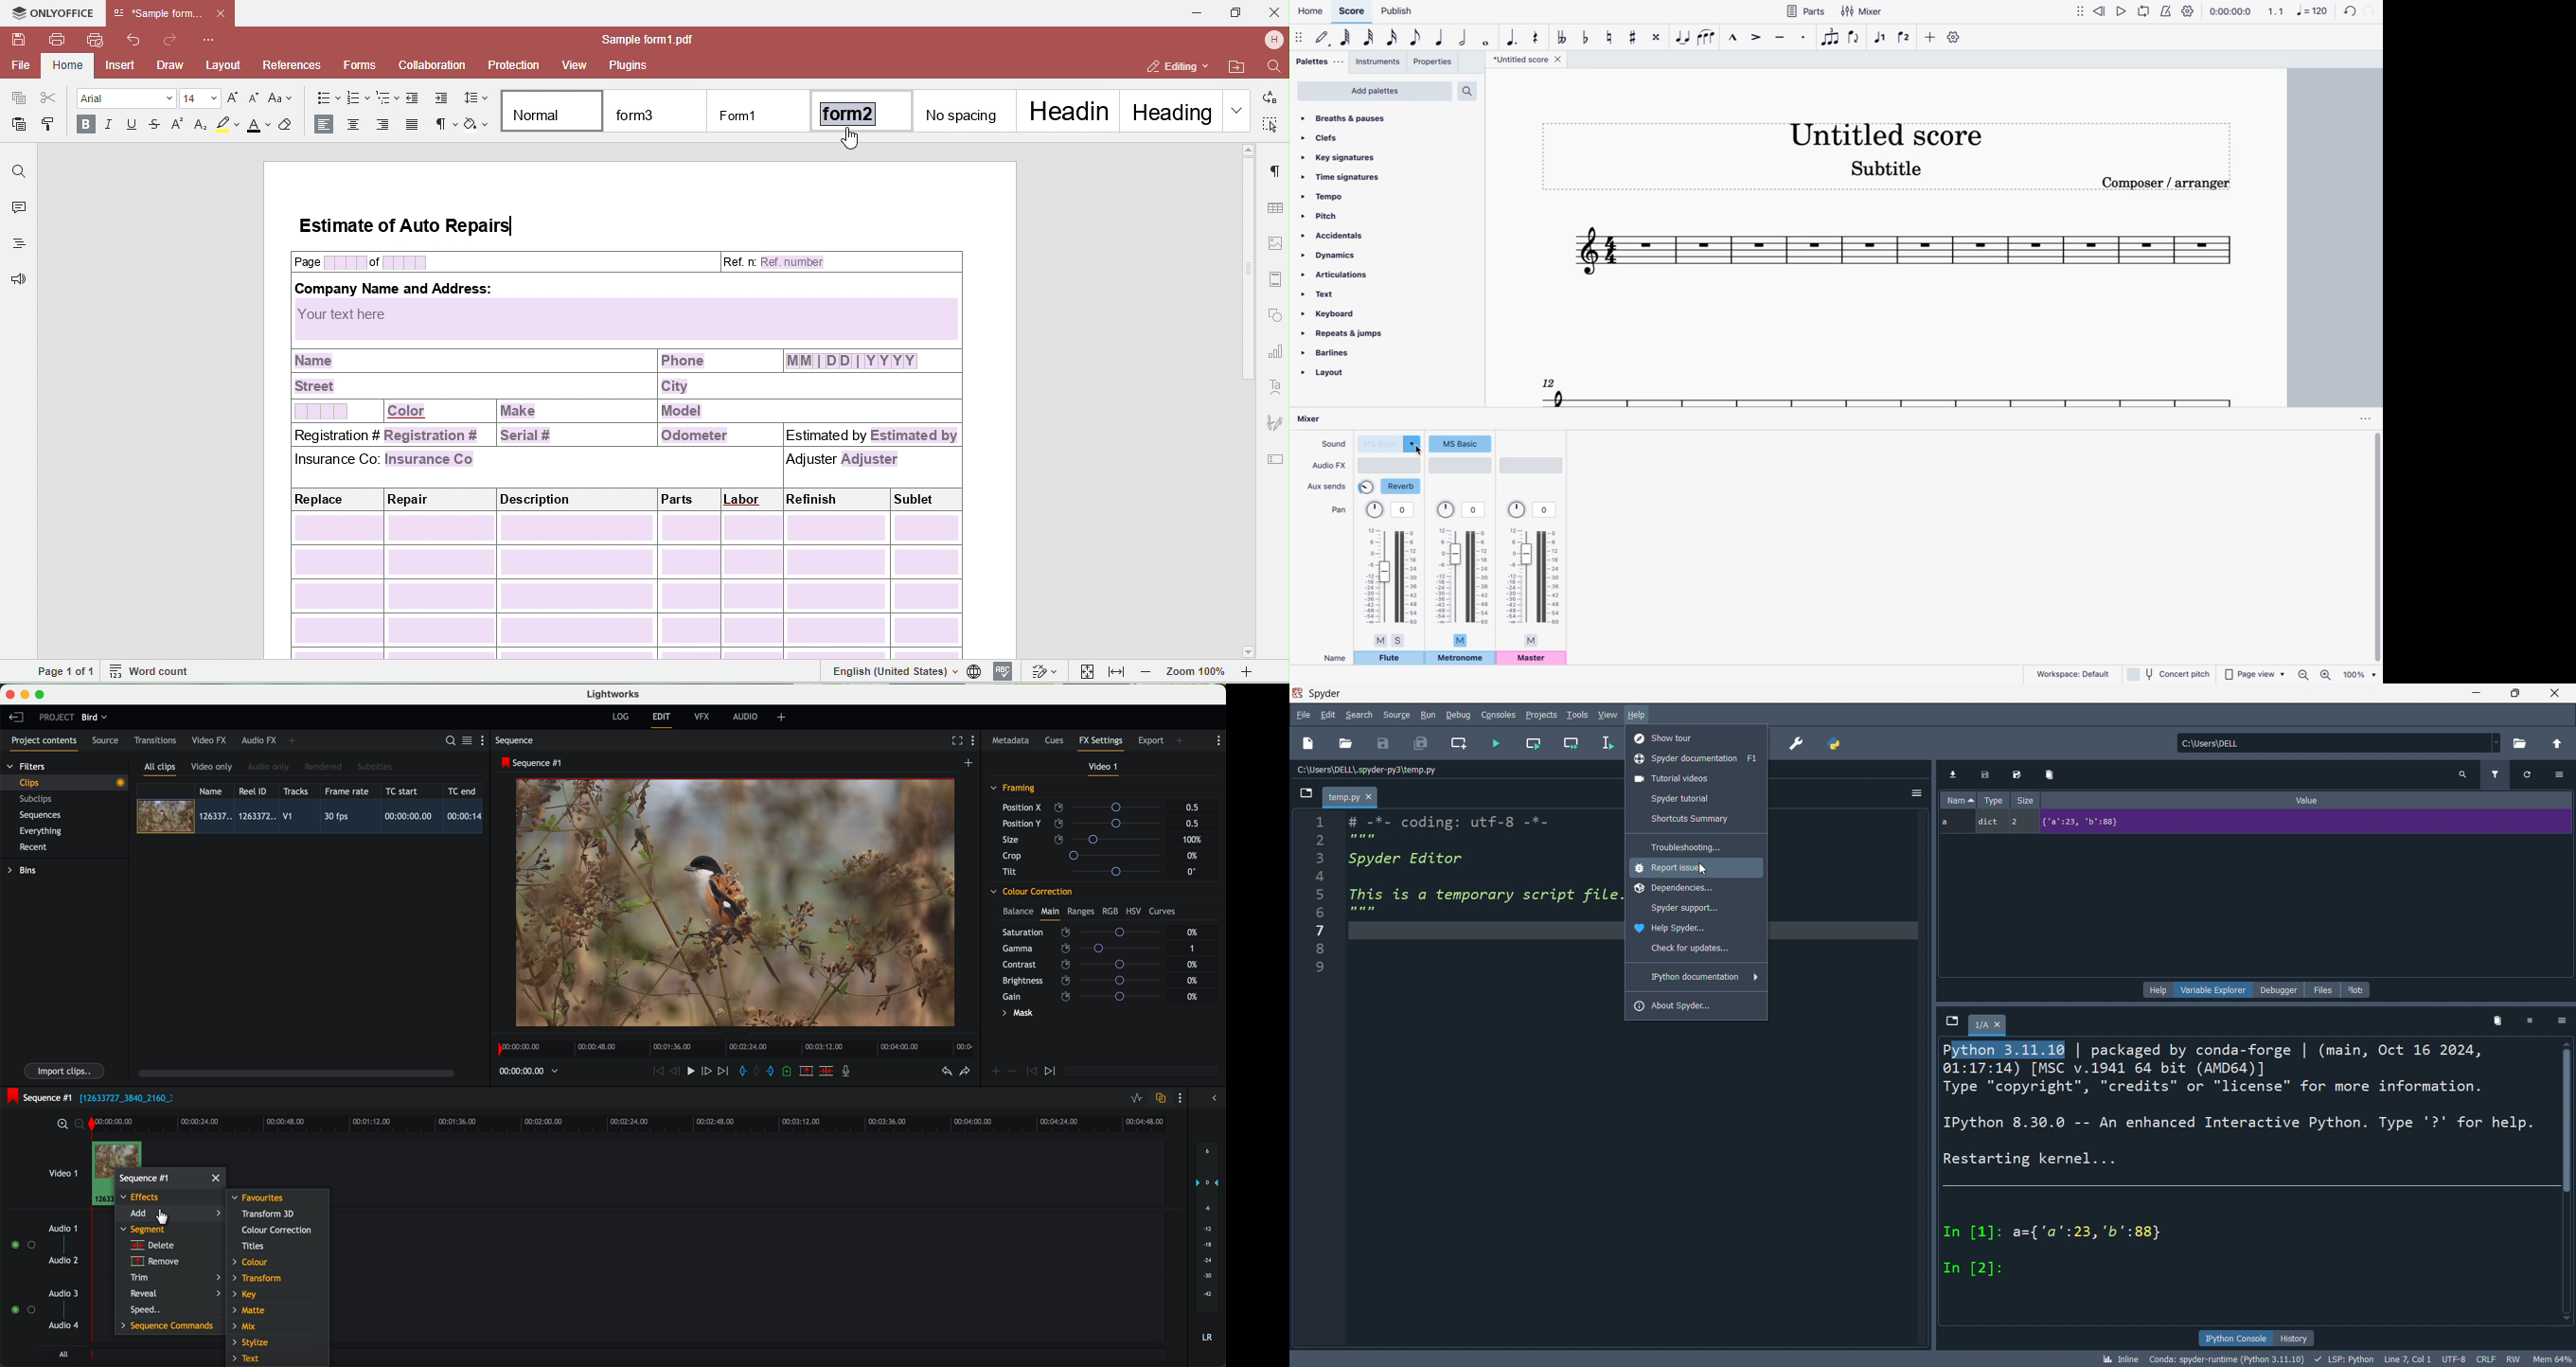 The image size is (2576, 1372). I want to click on File, so click(1952, 1021).